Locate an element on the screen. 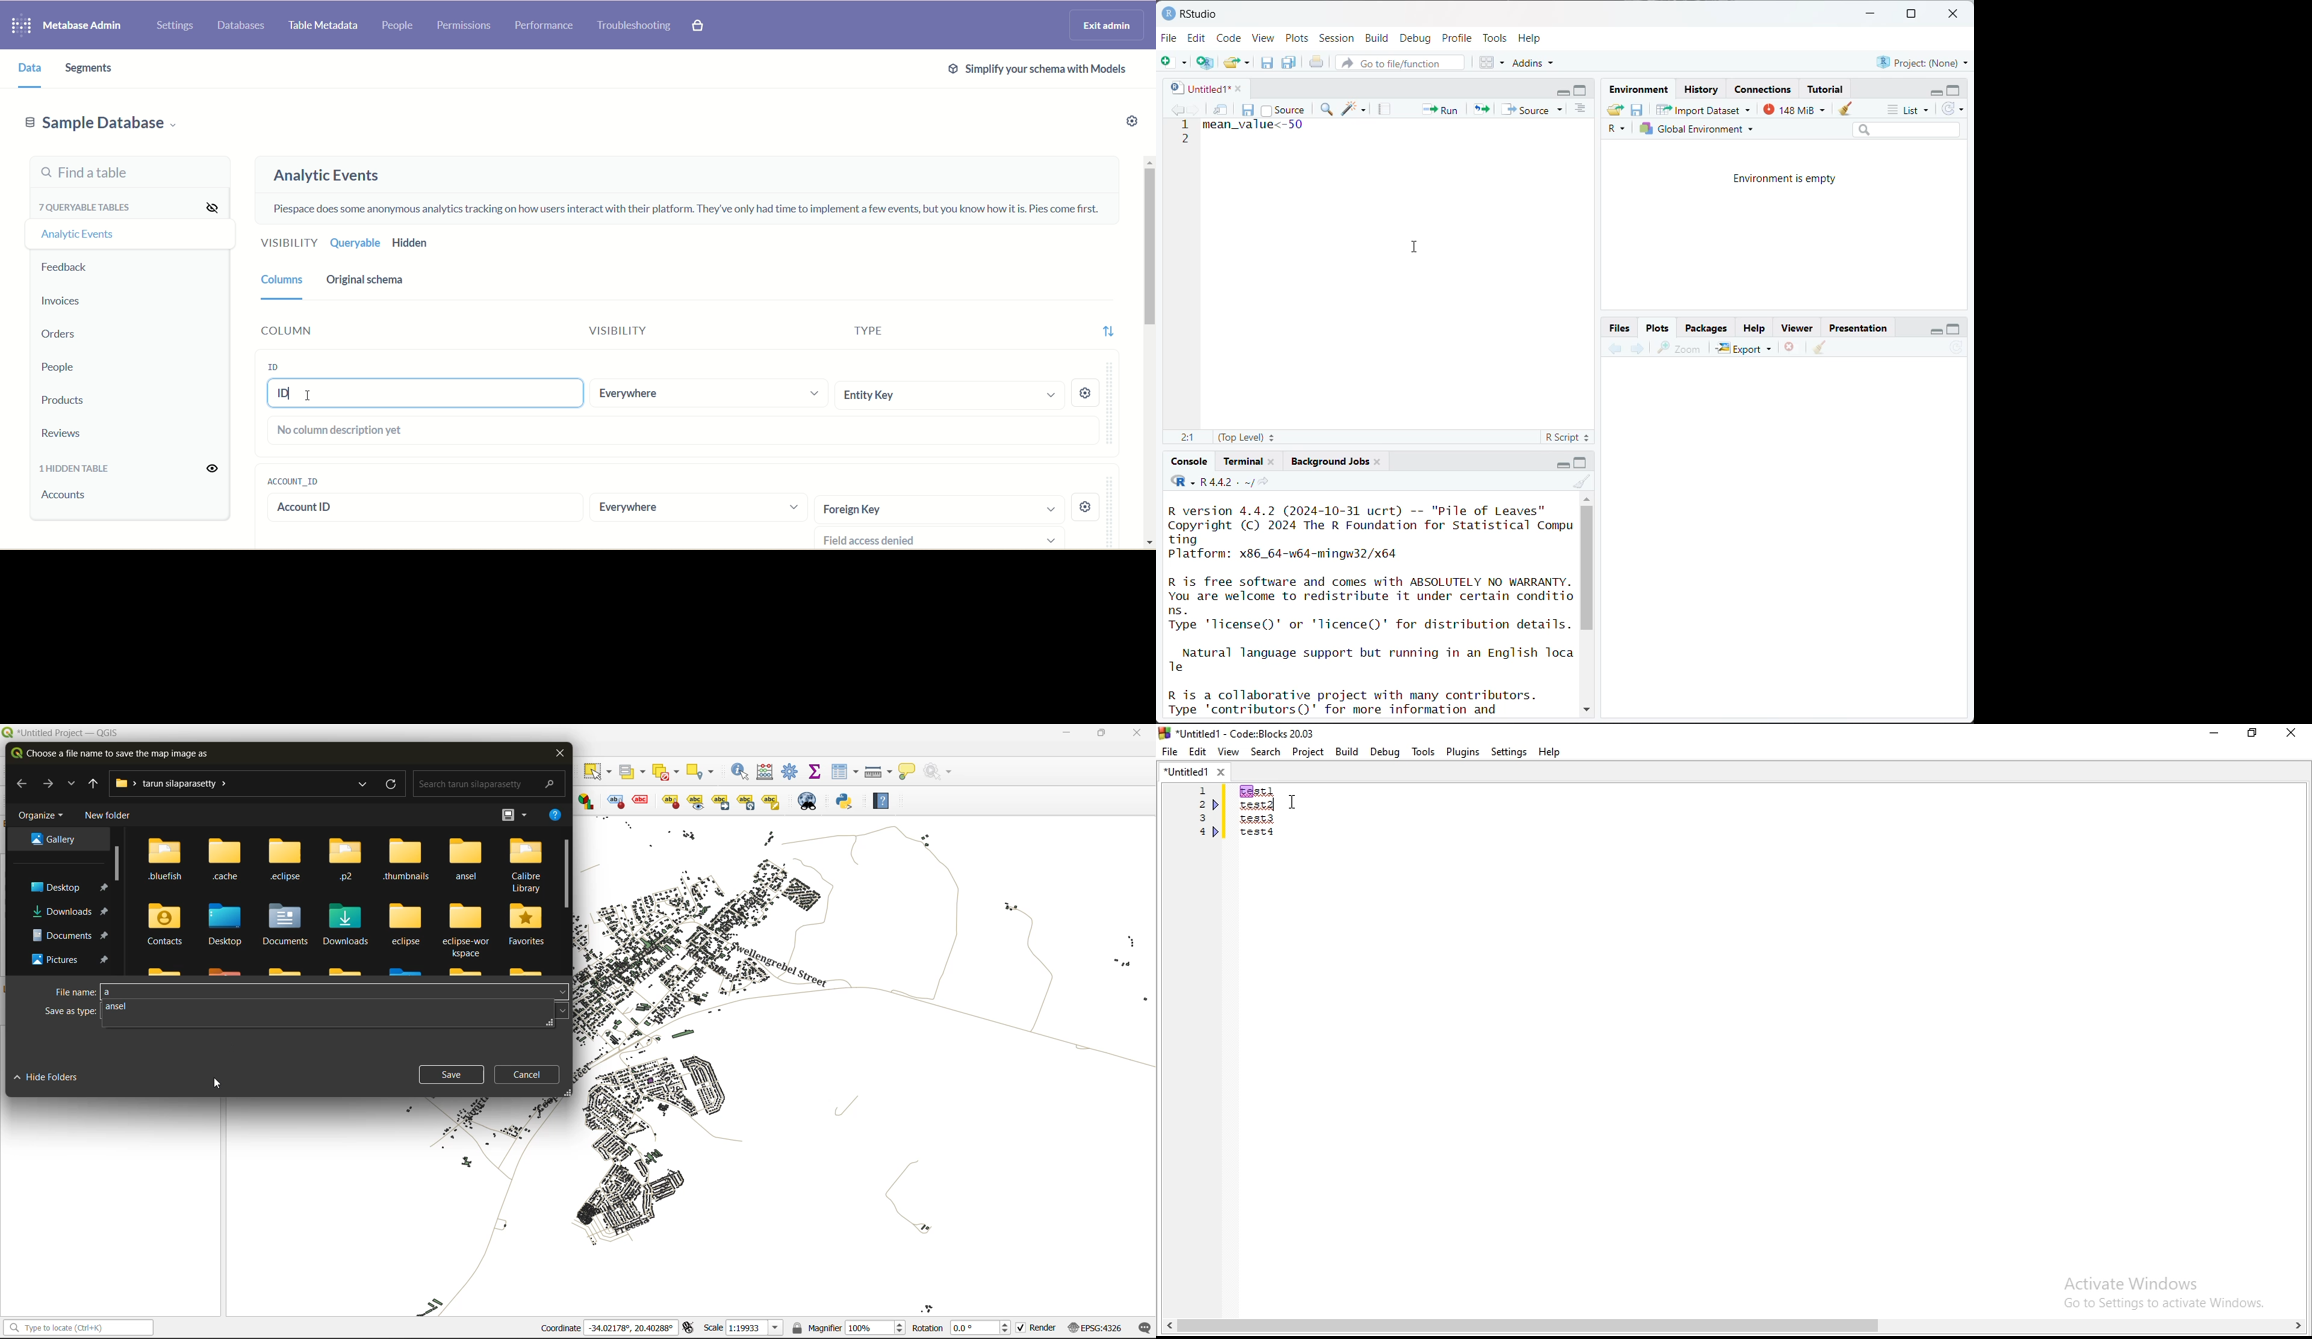  status bar is located at coordinates (76, 1328).